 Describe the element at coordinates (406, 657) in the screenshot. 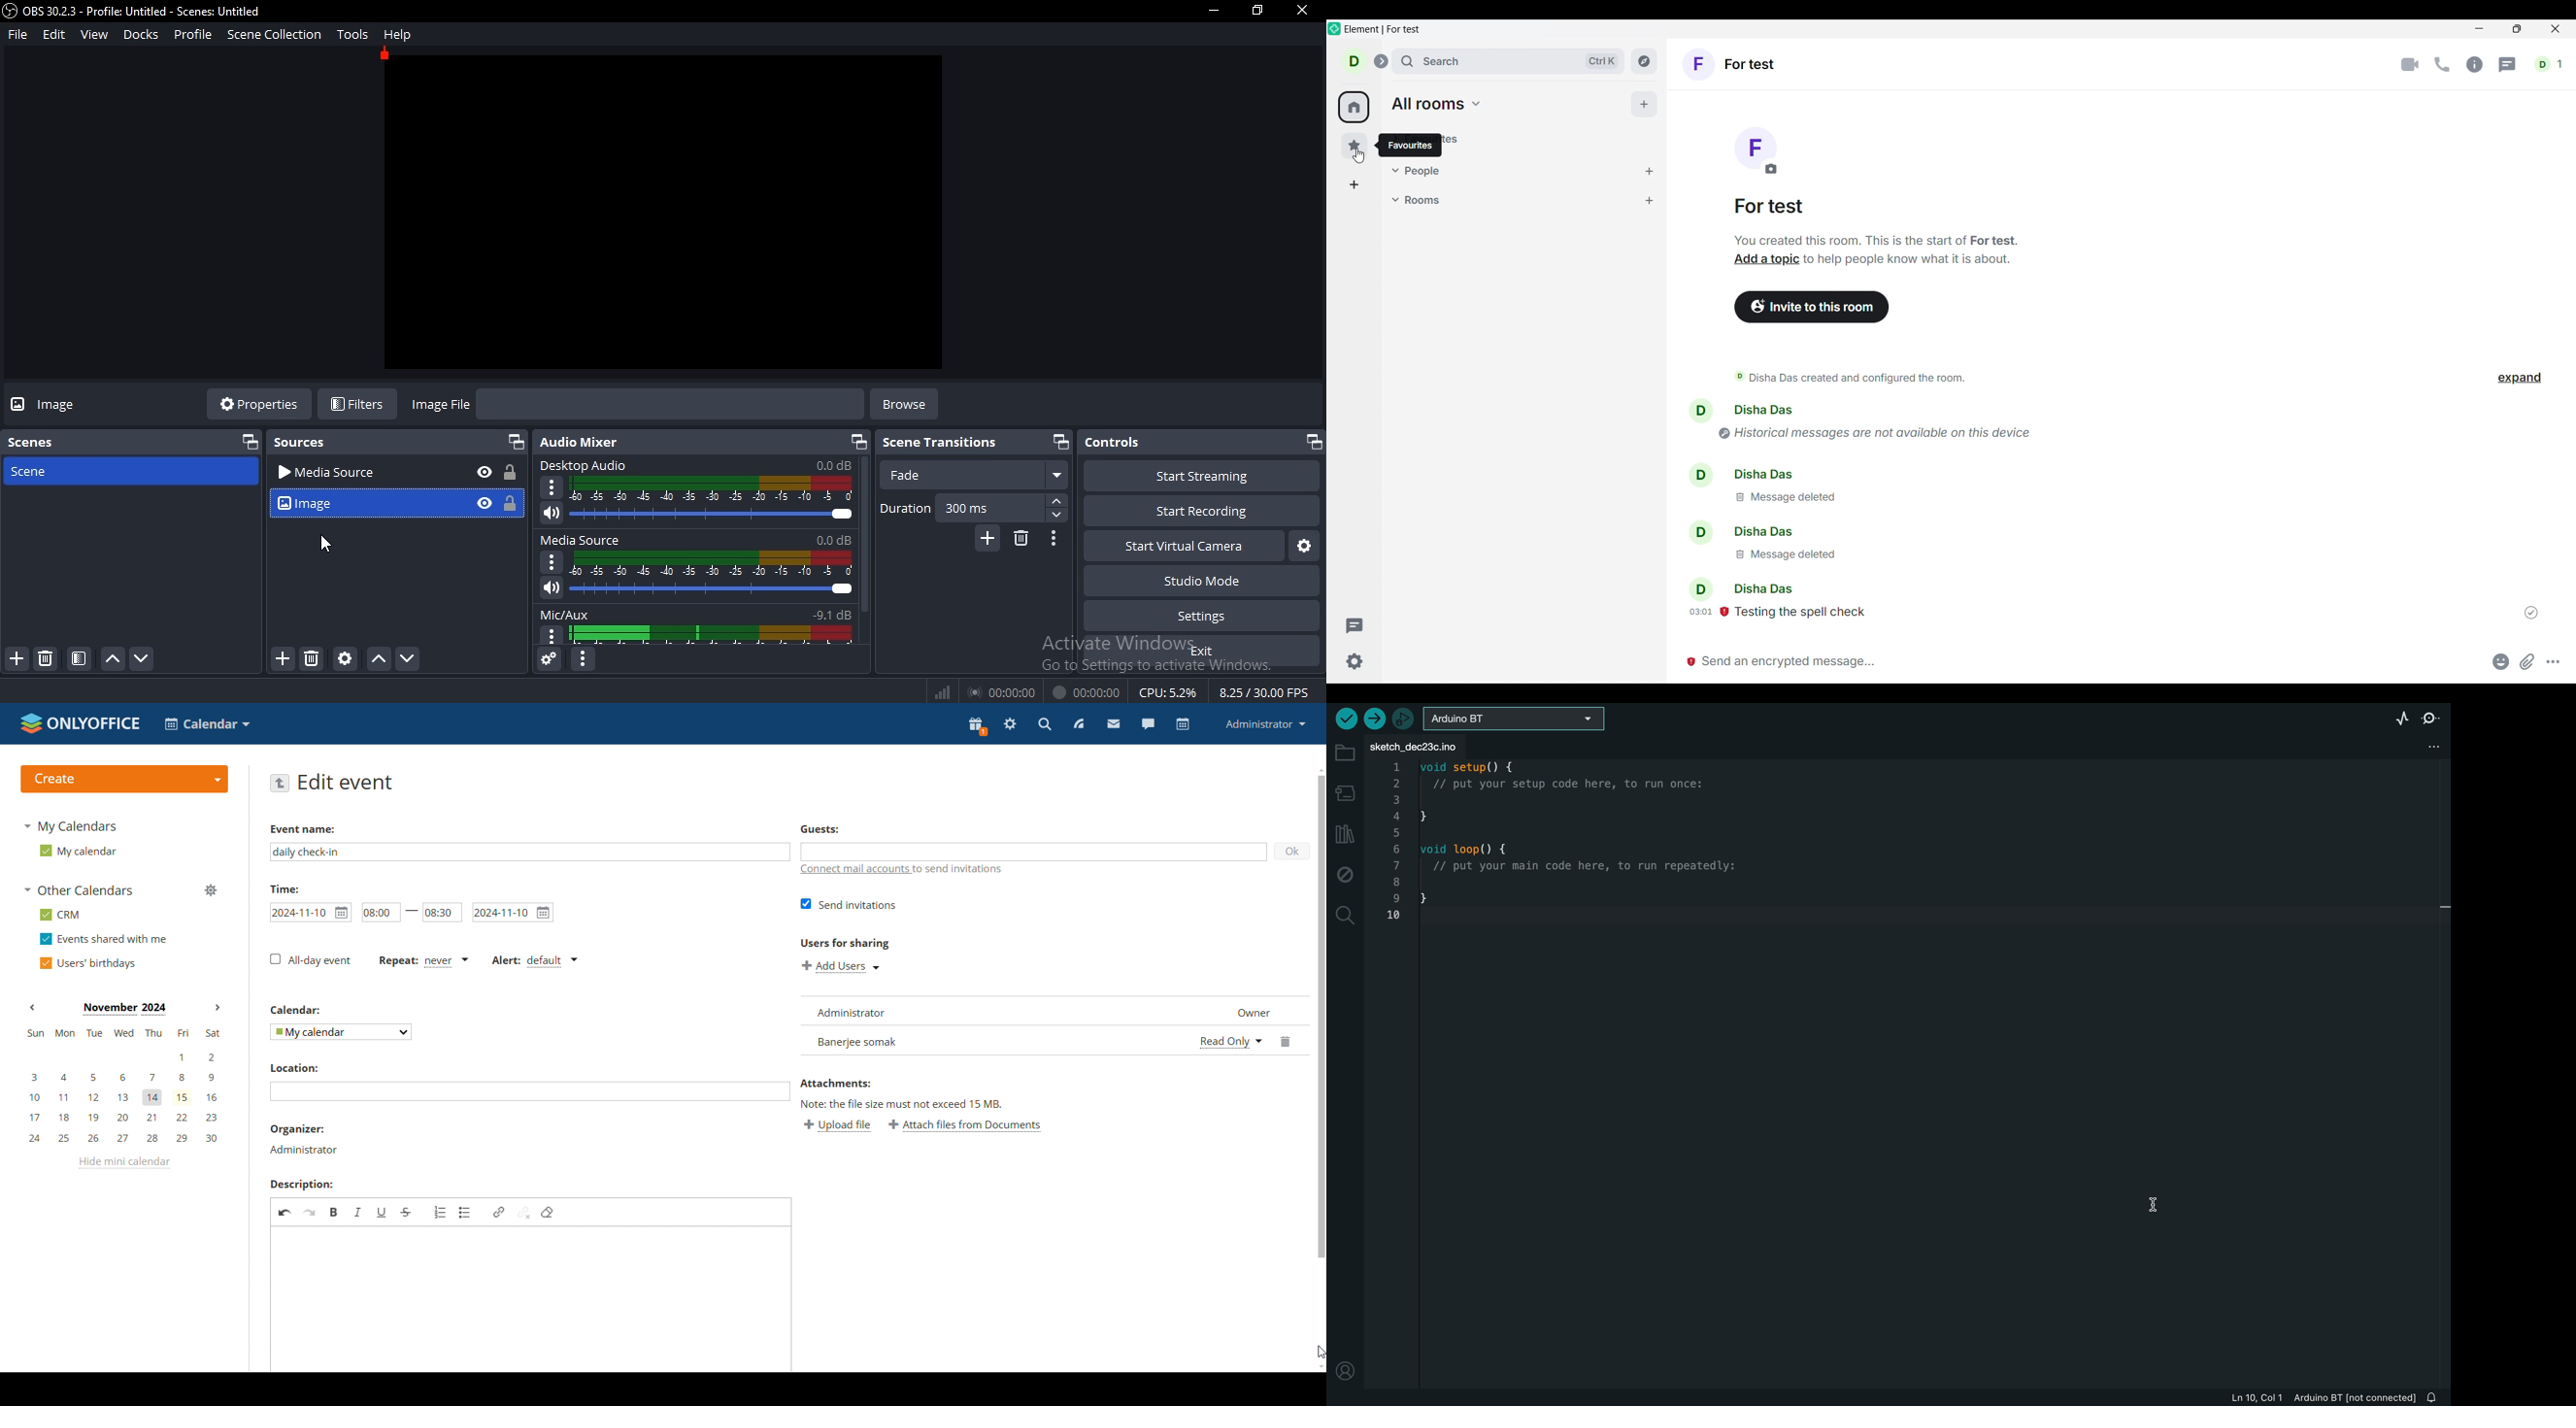

I see `move down` at that location.